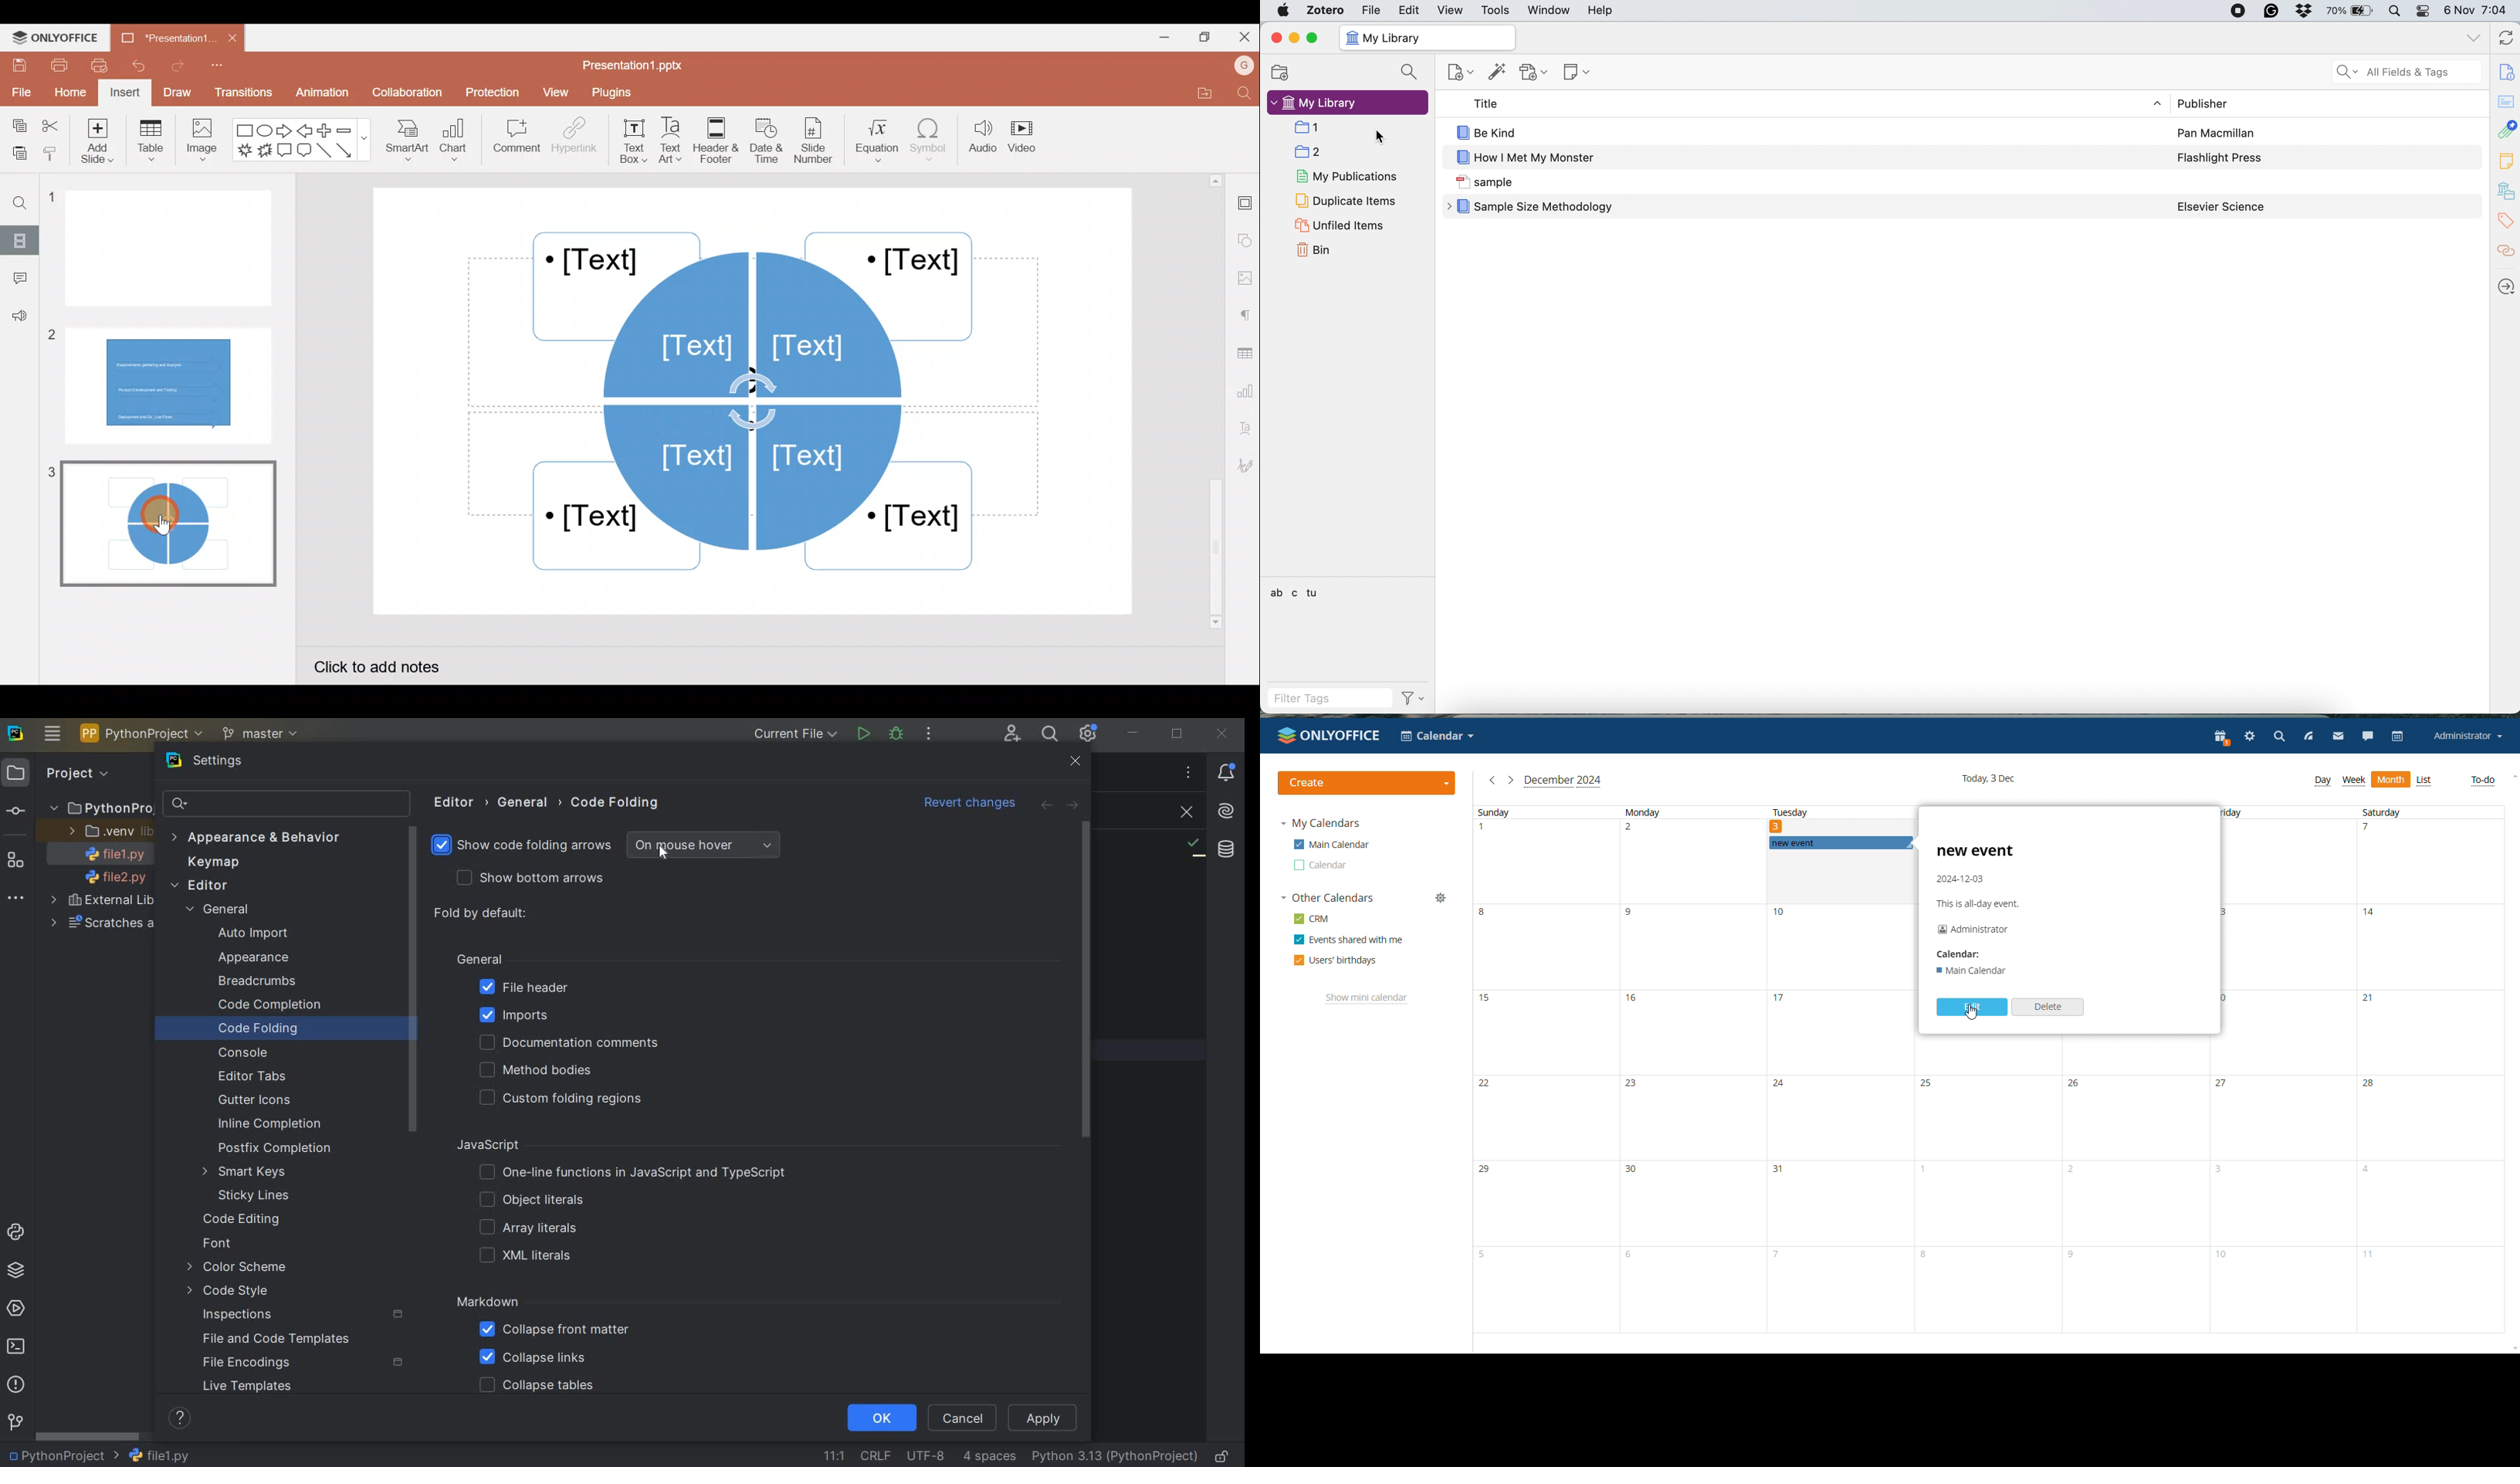  I want to click on MINIMIZE, so click(1133, 734).